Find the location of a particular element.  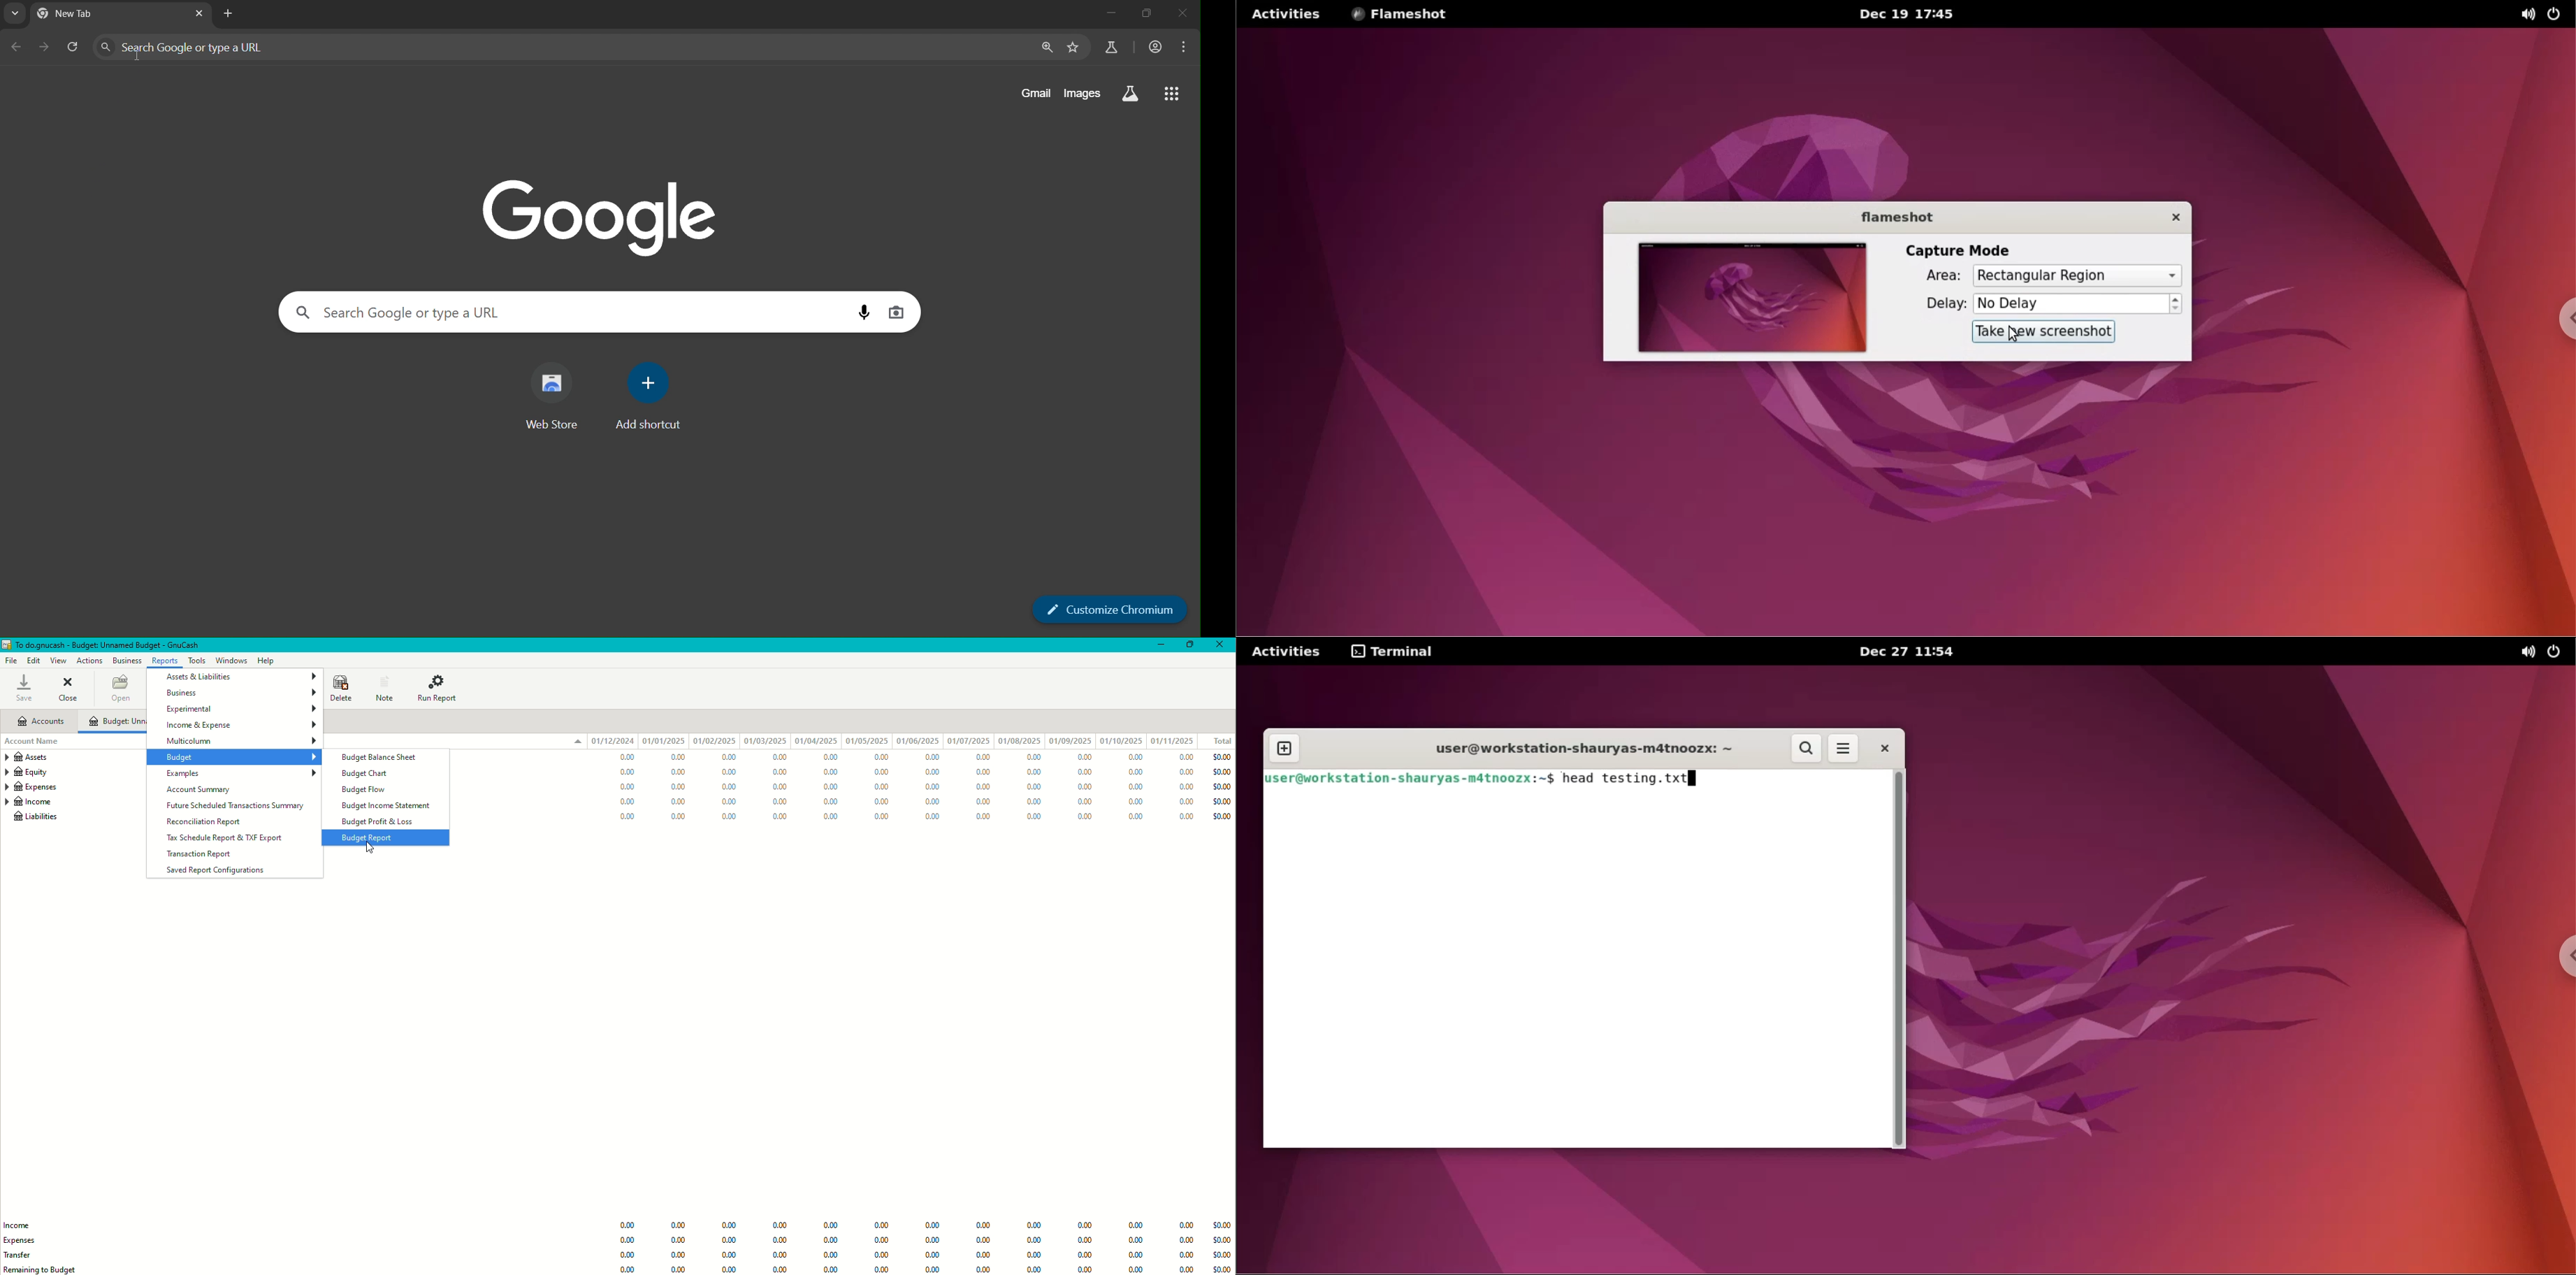

0.00 is located at coordinates (1087, 788).